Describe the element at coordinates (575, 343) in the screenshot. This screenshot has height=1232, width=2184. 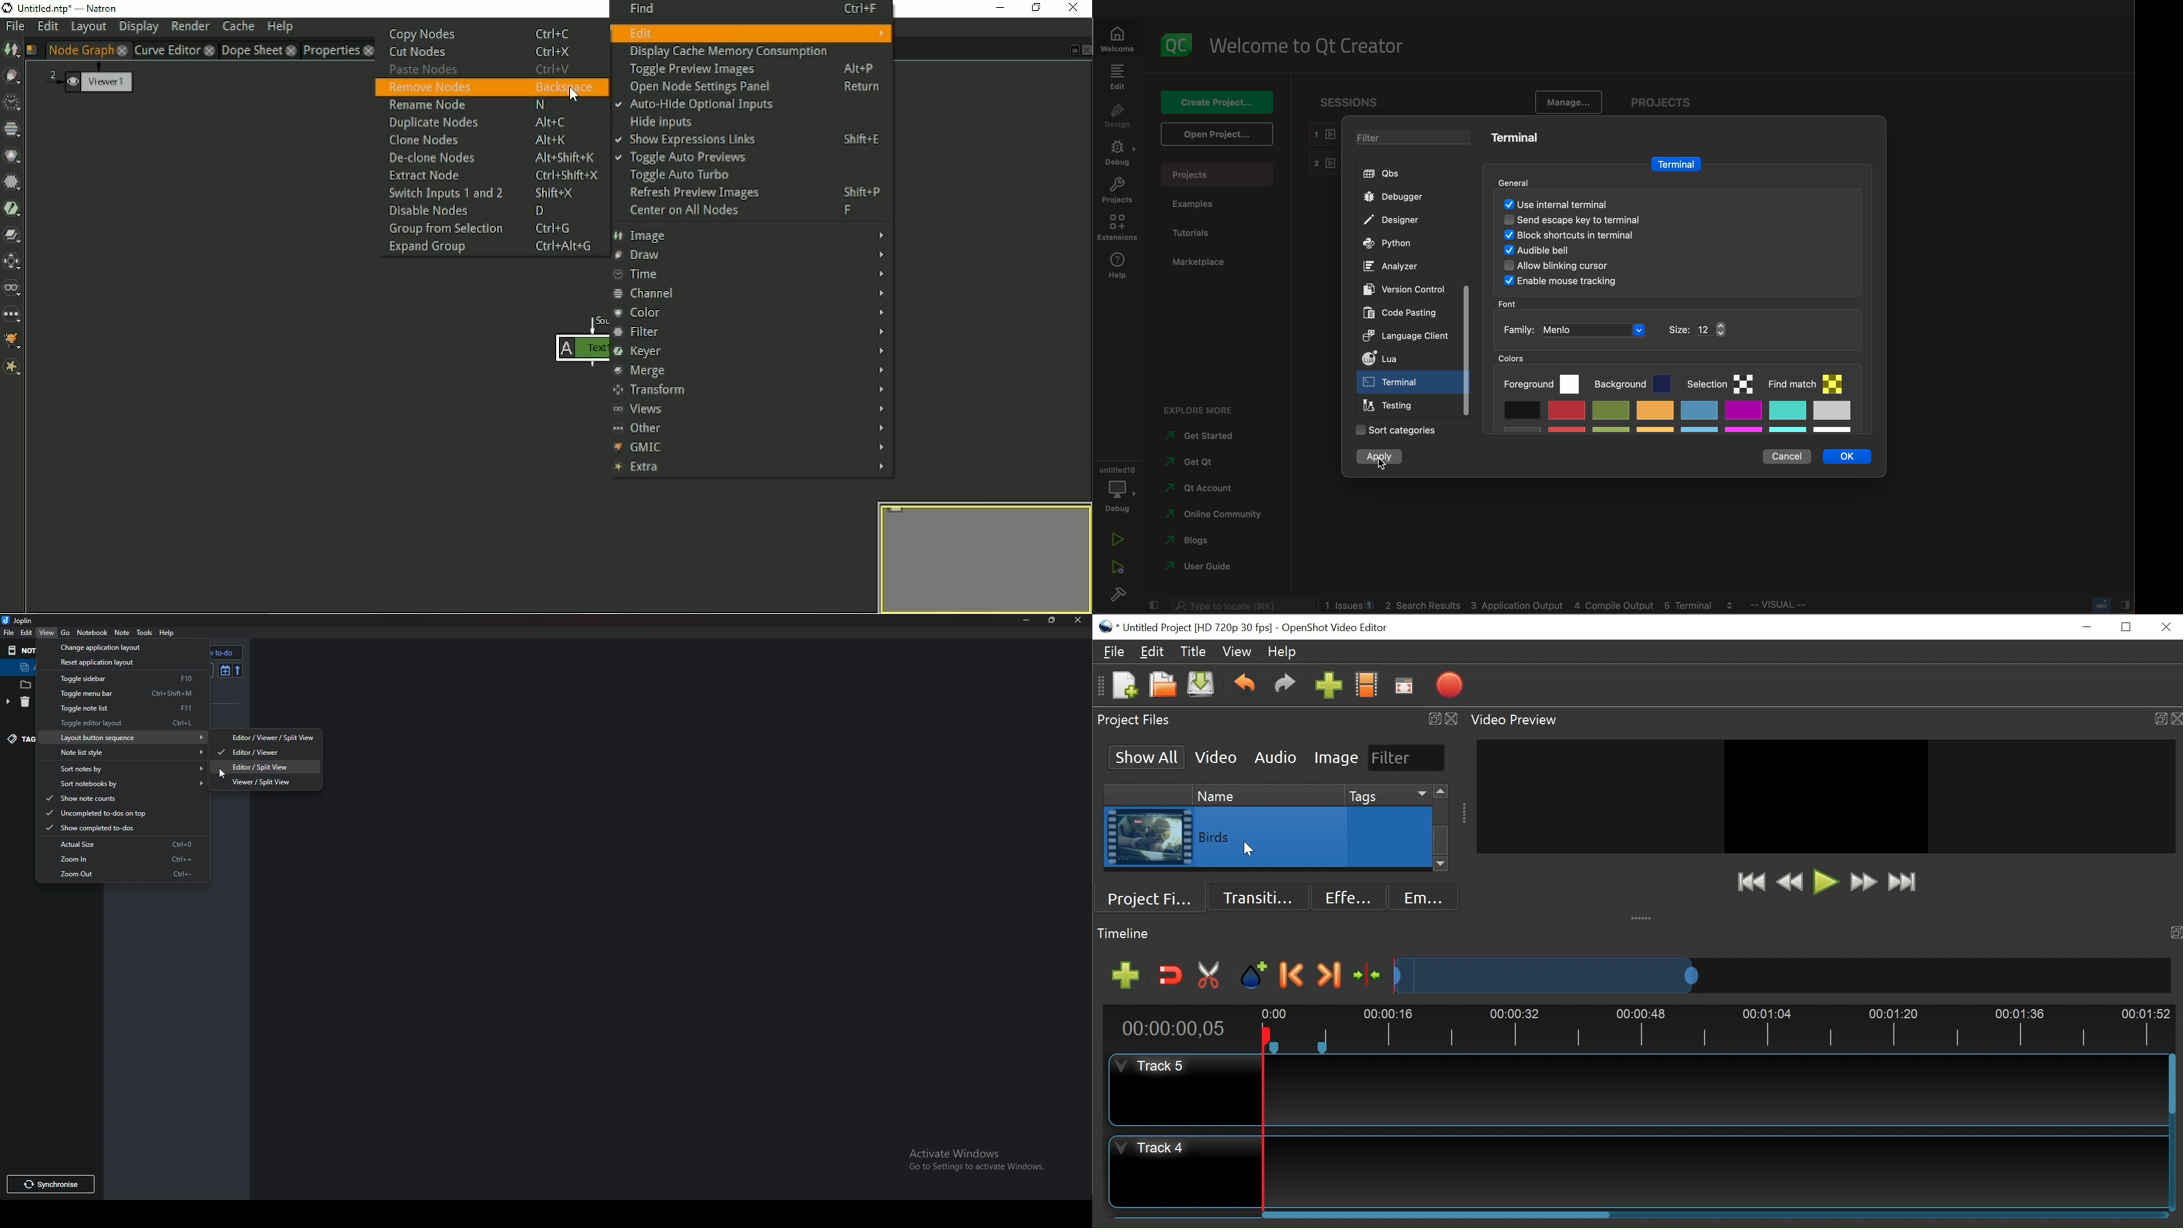
I see `Node` at that location.